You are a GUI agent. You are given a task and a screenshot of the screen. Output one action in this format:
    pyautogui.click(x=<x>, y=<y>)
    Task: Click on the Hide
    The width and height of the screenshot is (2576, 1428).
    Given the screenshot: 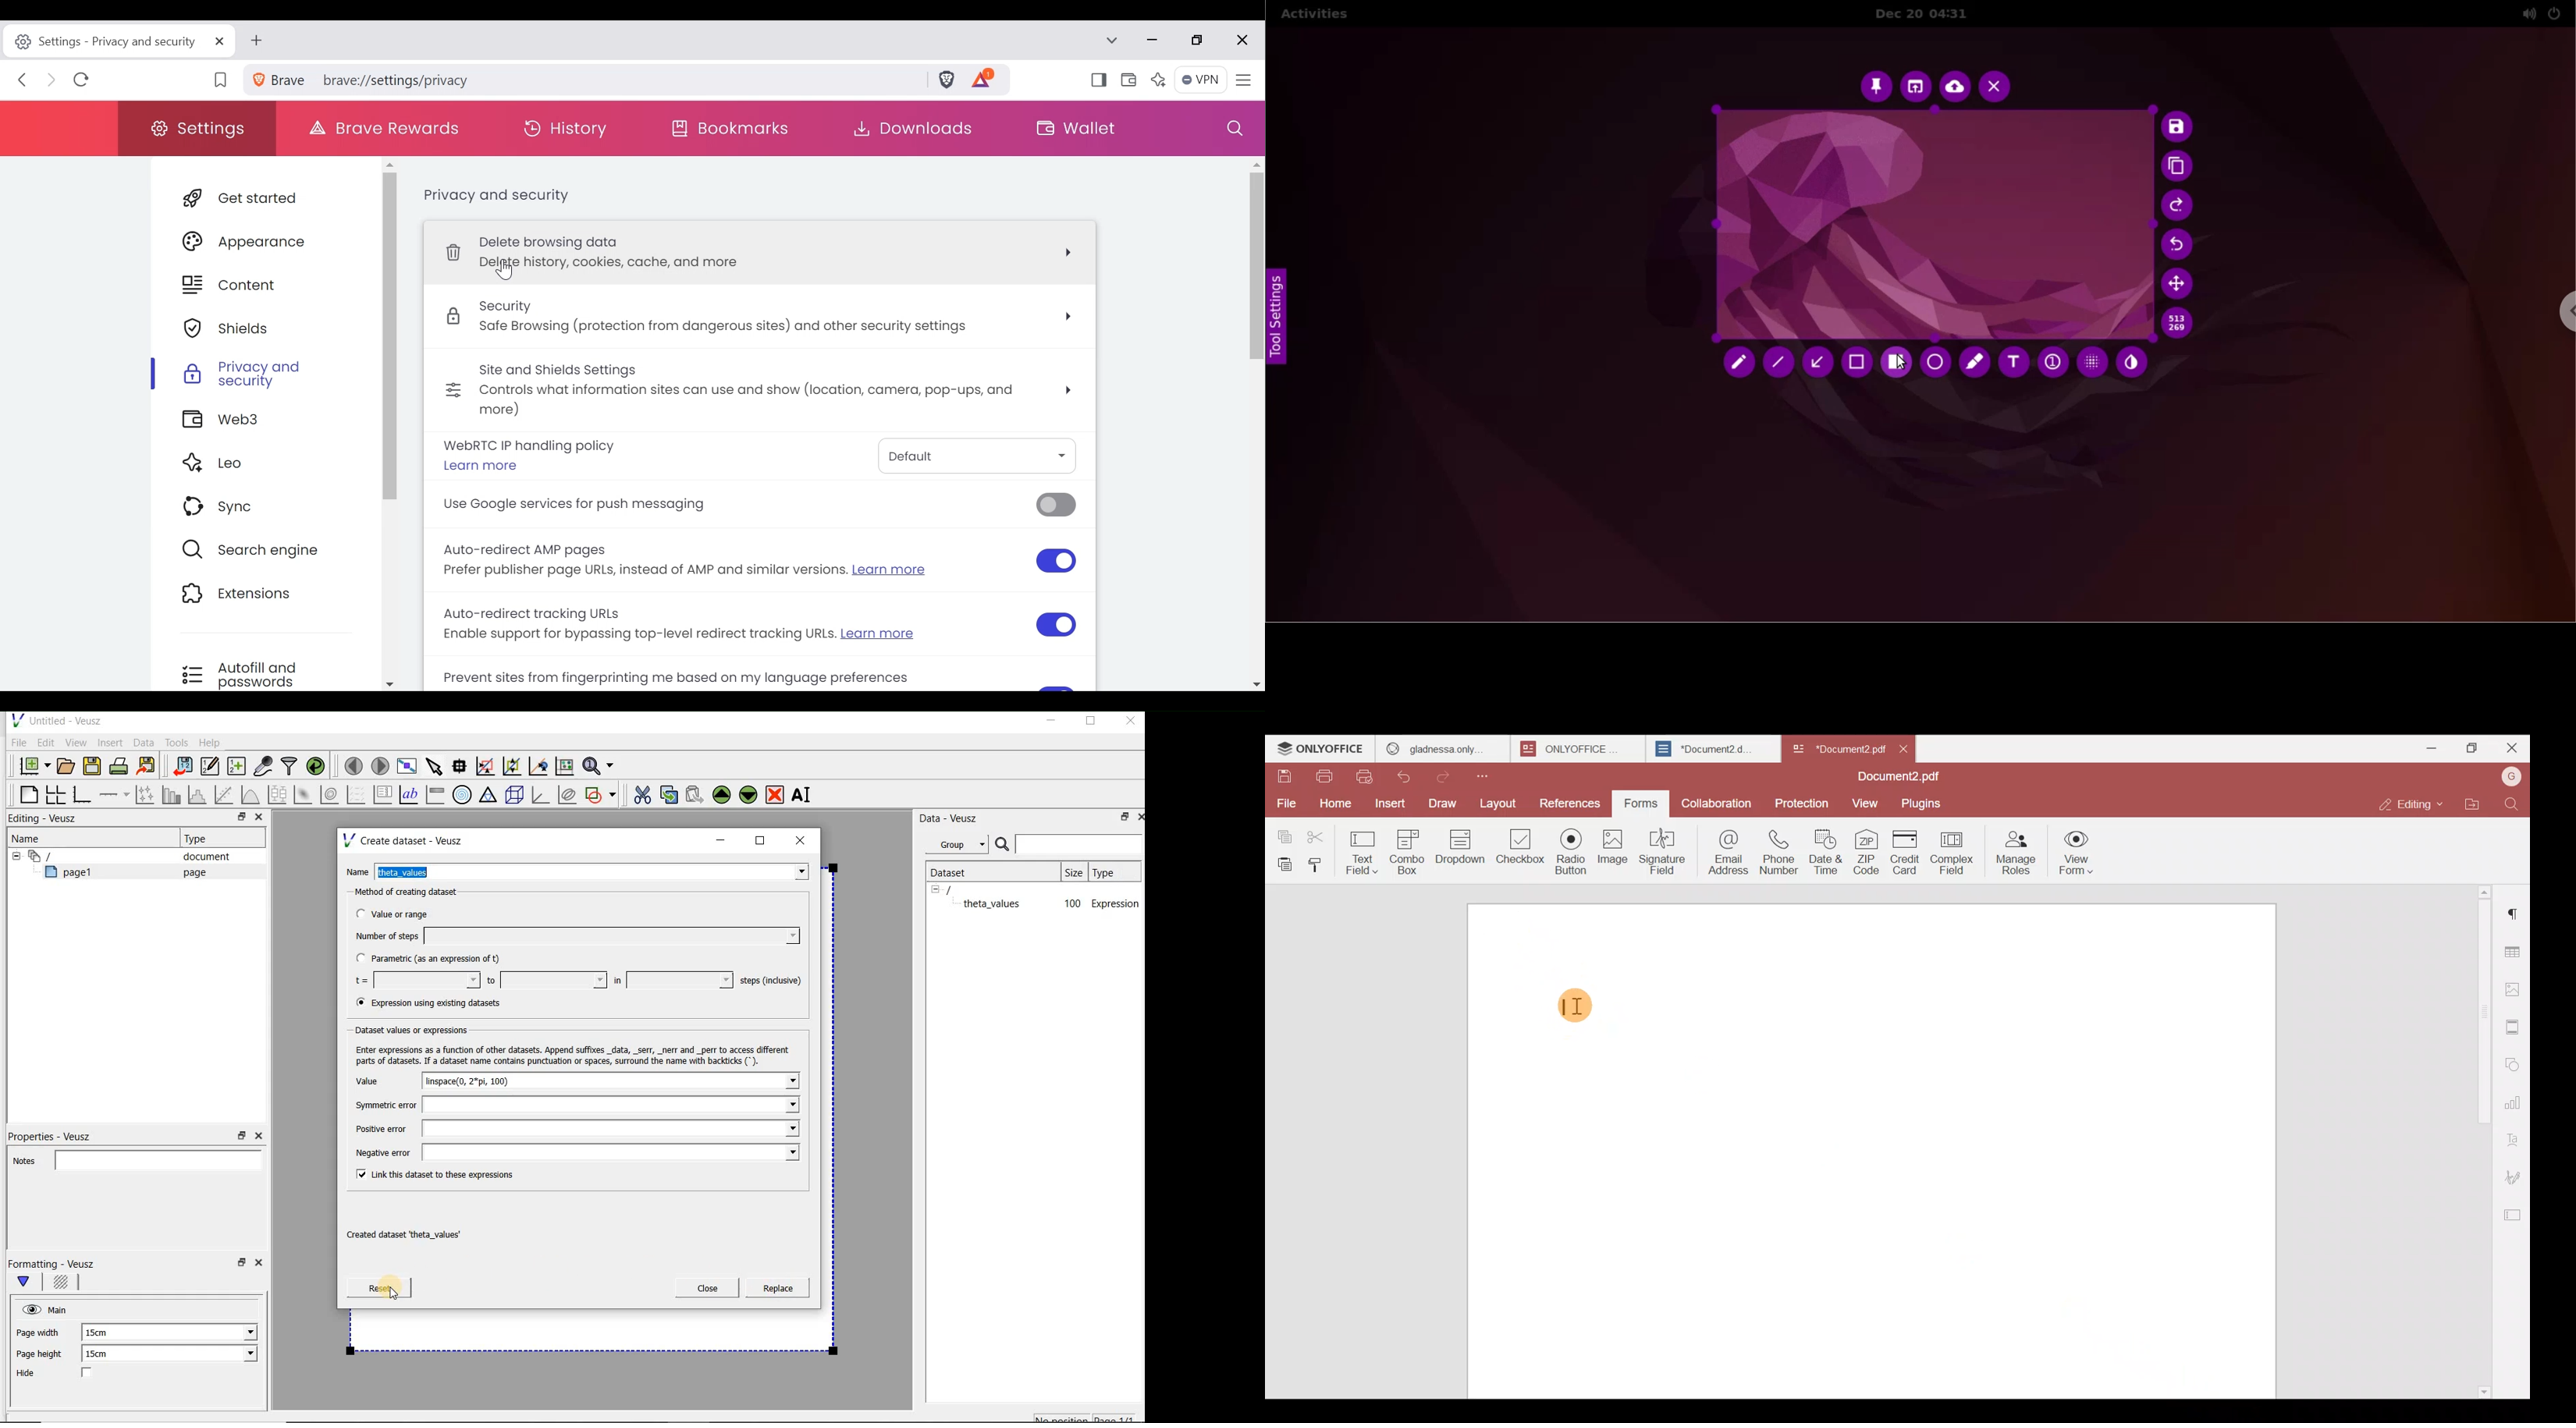 What is the action you would take?
    pyautogui.click(x=67, y=1374)
    